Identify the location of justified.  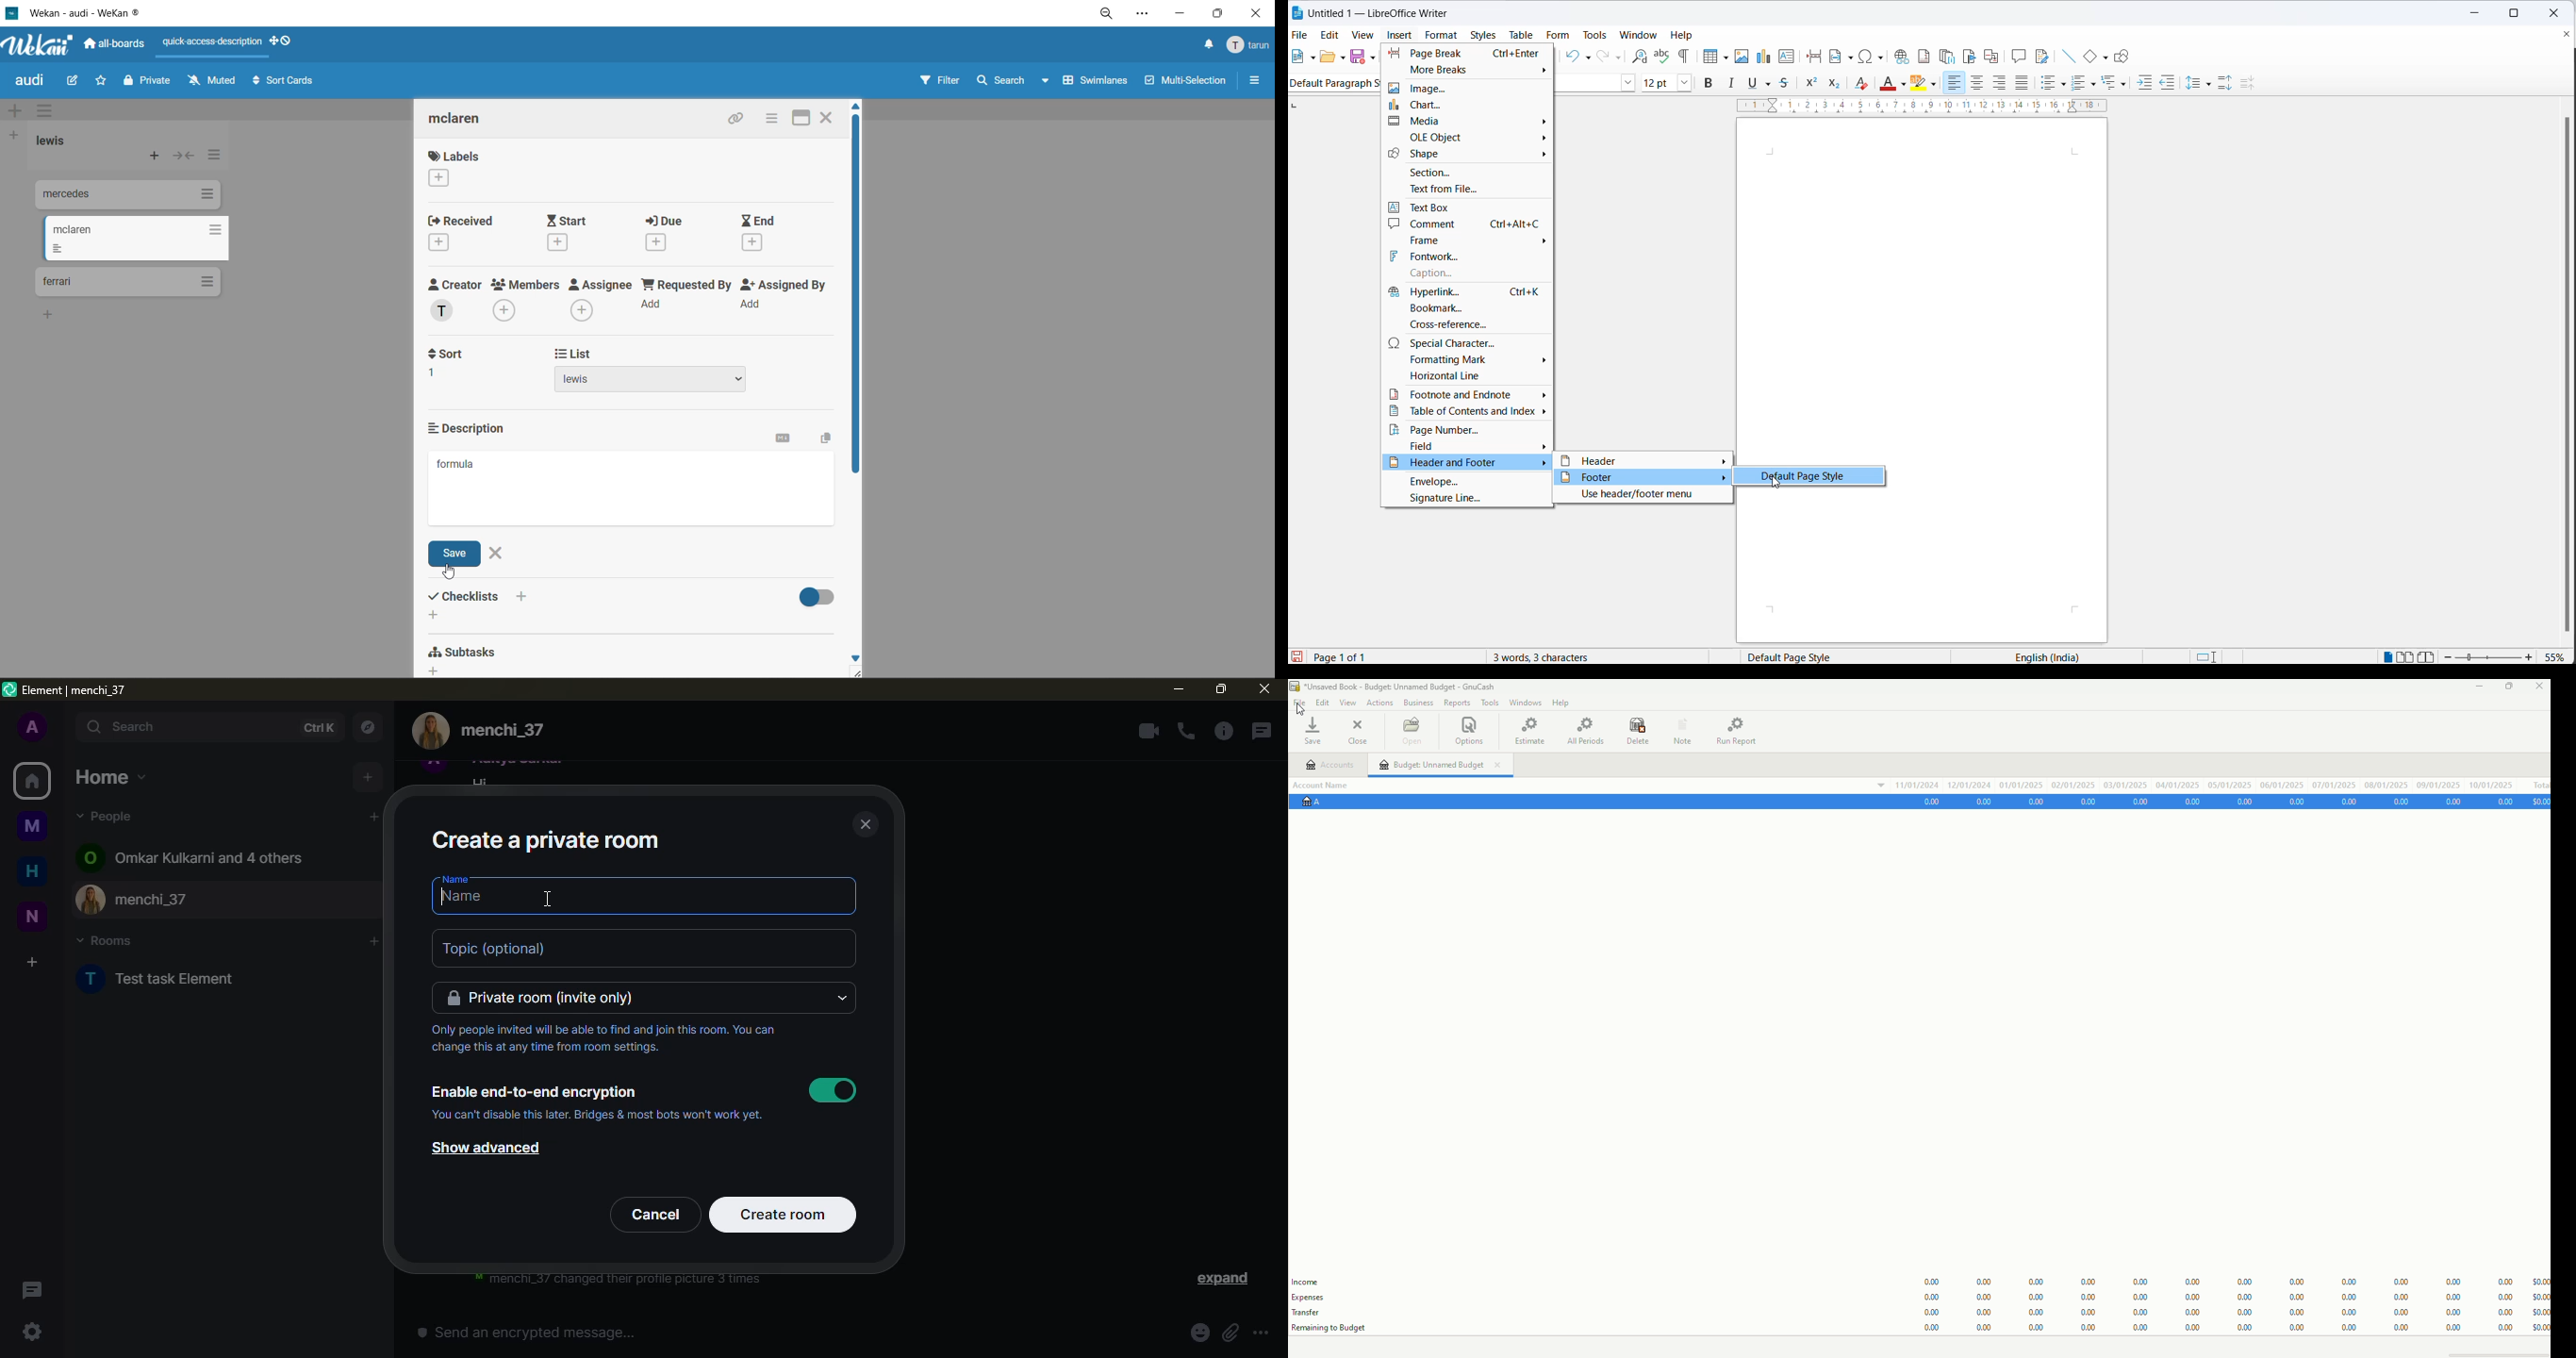
(2023, 83).